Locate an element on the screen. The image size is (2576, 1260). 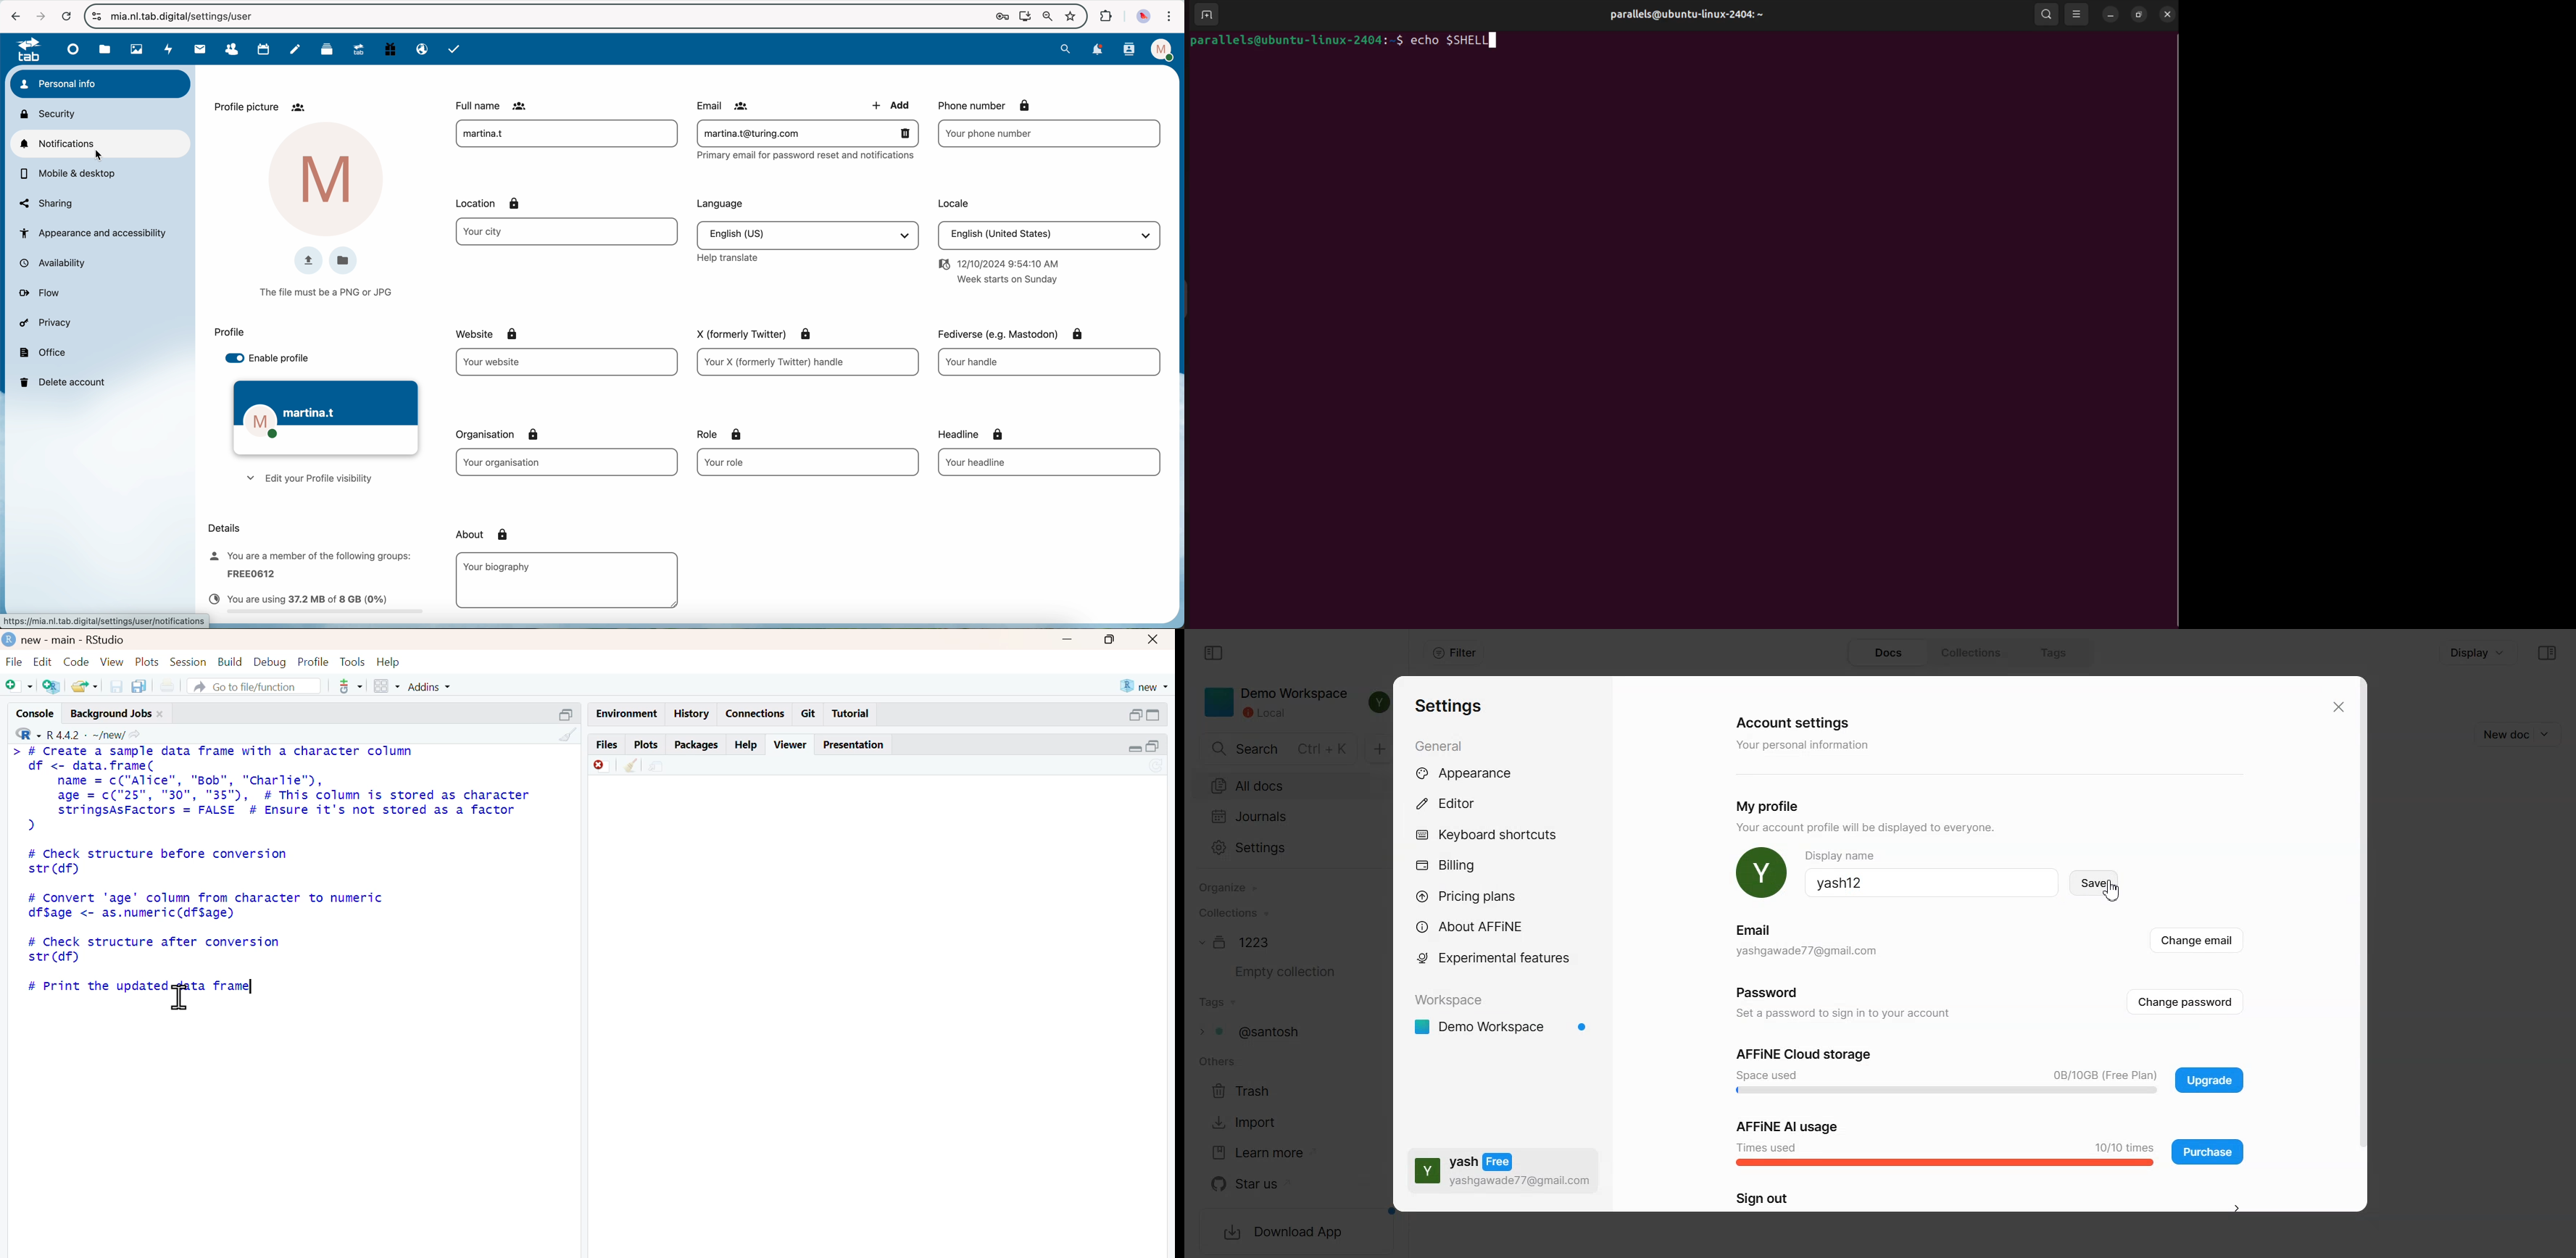
Discard  is located at coordinates (602, 765).